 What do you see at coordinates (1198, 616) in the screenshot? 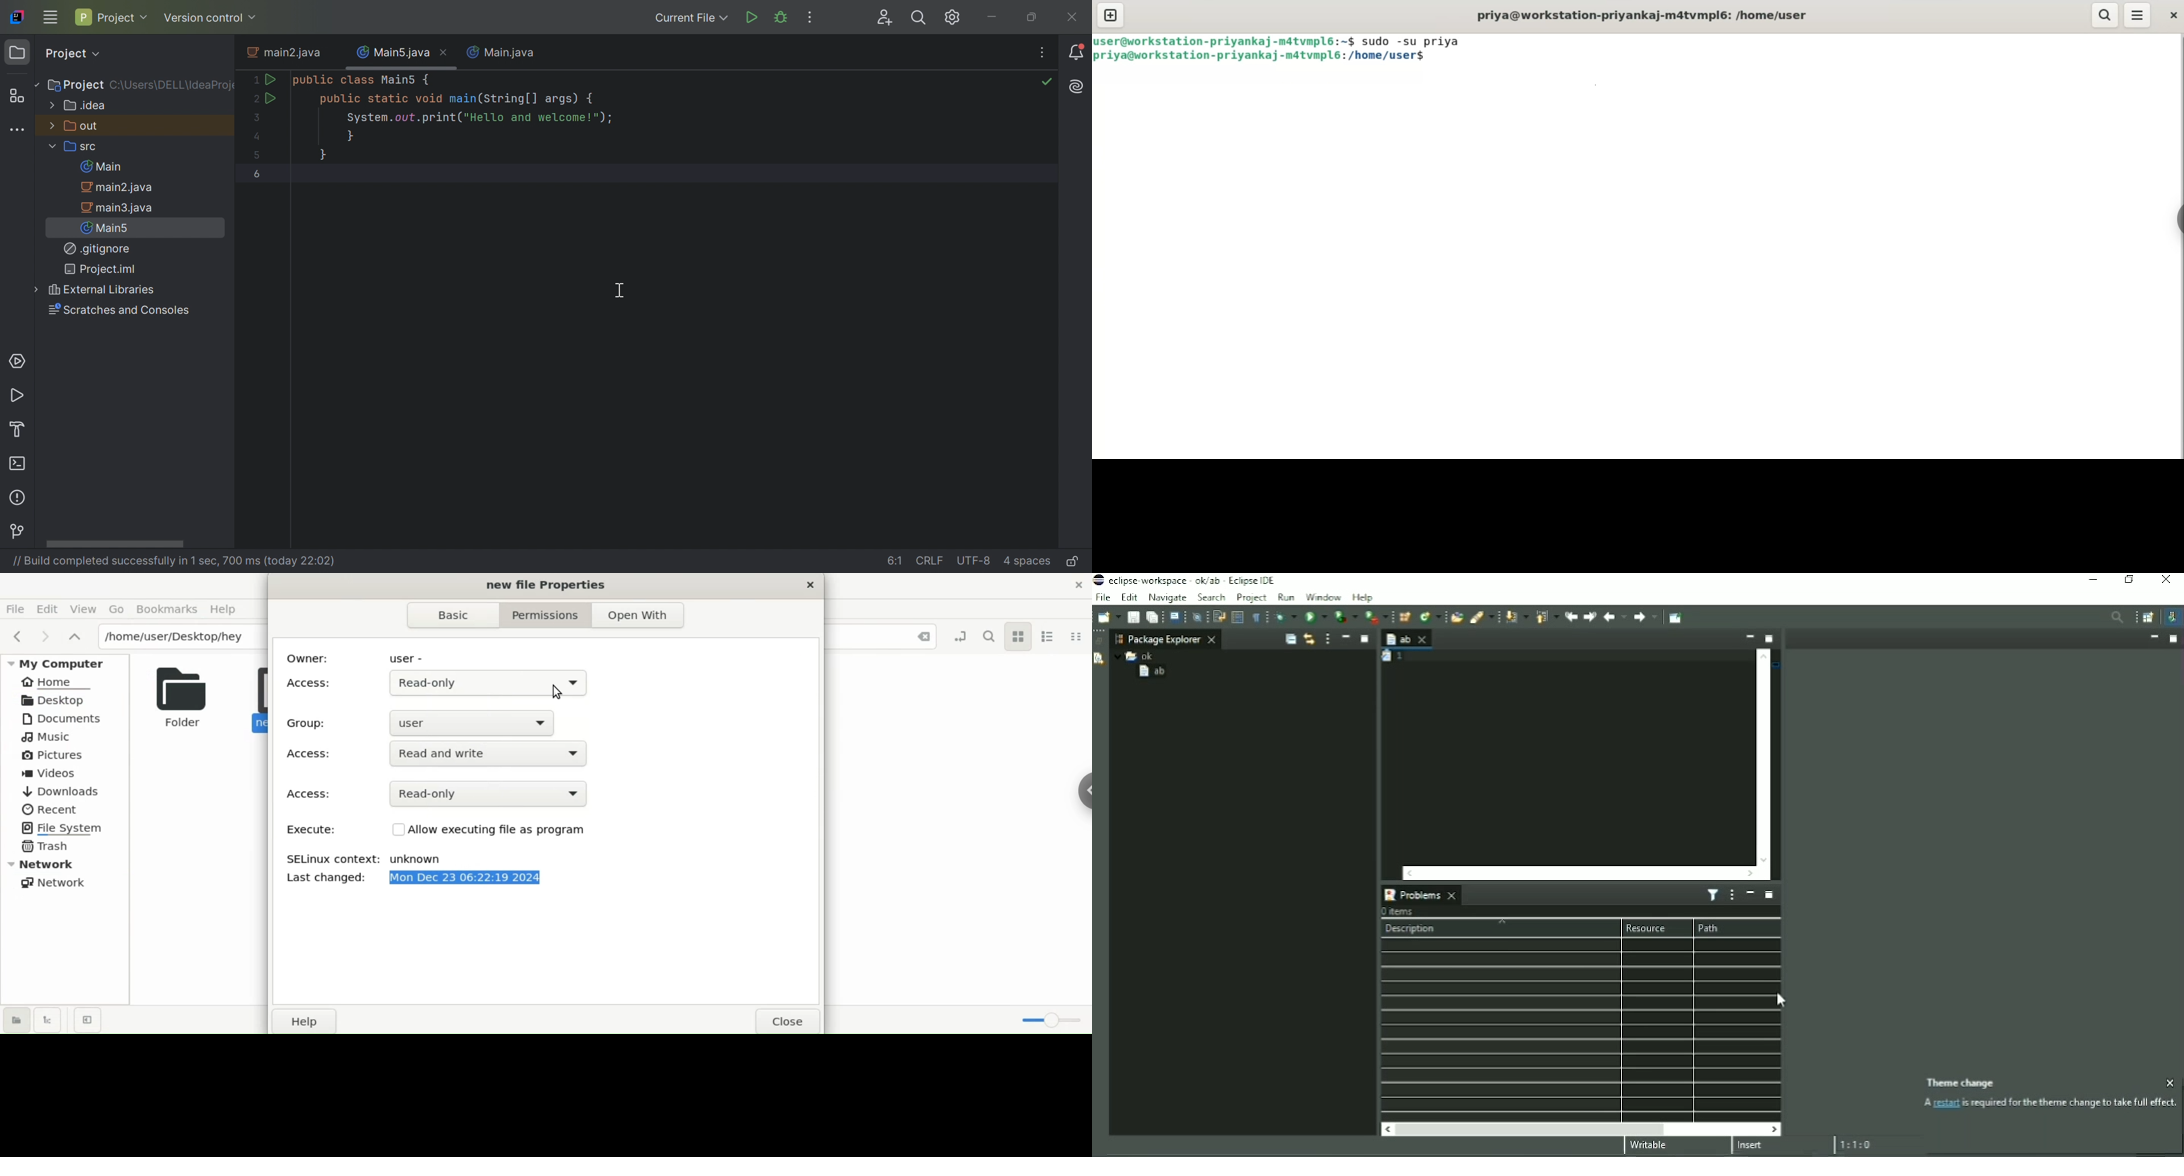
I see `Skip All Breakpoints` at bounding box center [1198, 616].